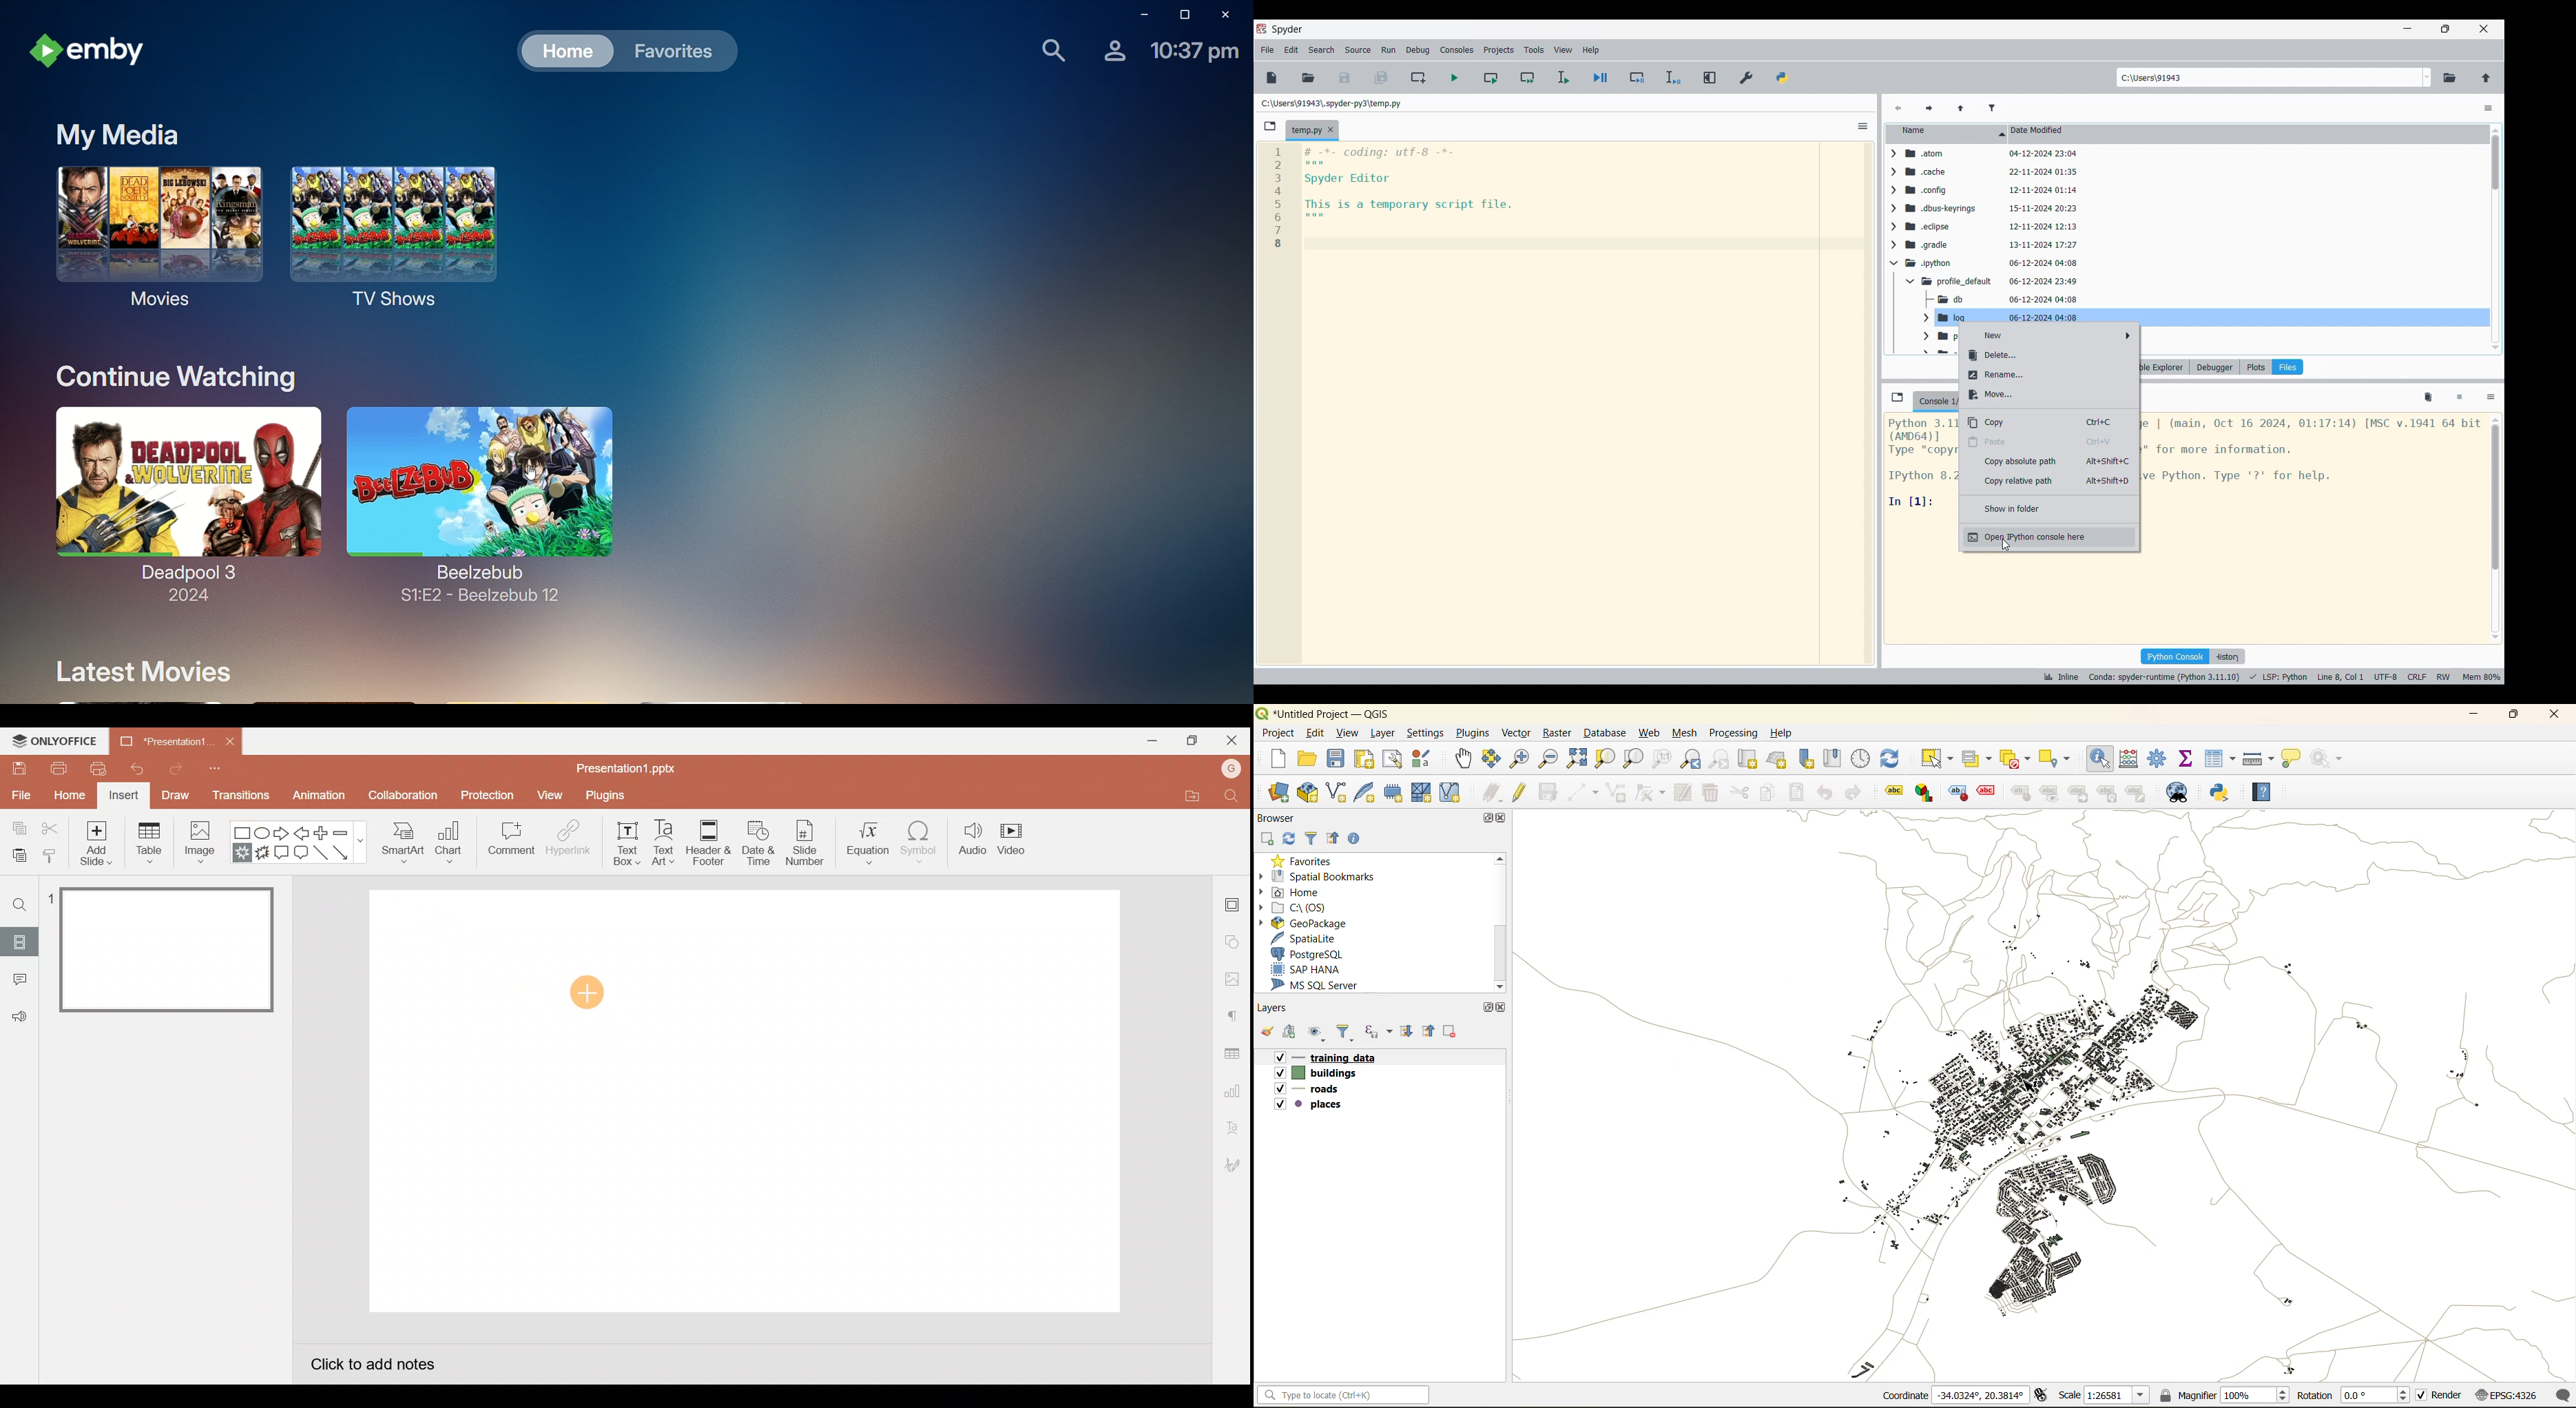  I want to click on Explosion 1, so click(240, 855).